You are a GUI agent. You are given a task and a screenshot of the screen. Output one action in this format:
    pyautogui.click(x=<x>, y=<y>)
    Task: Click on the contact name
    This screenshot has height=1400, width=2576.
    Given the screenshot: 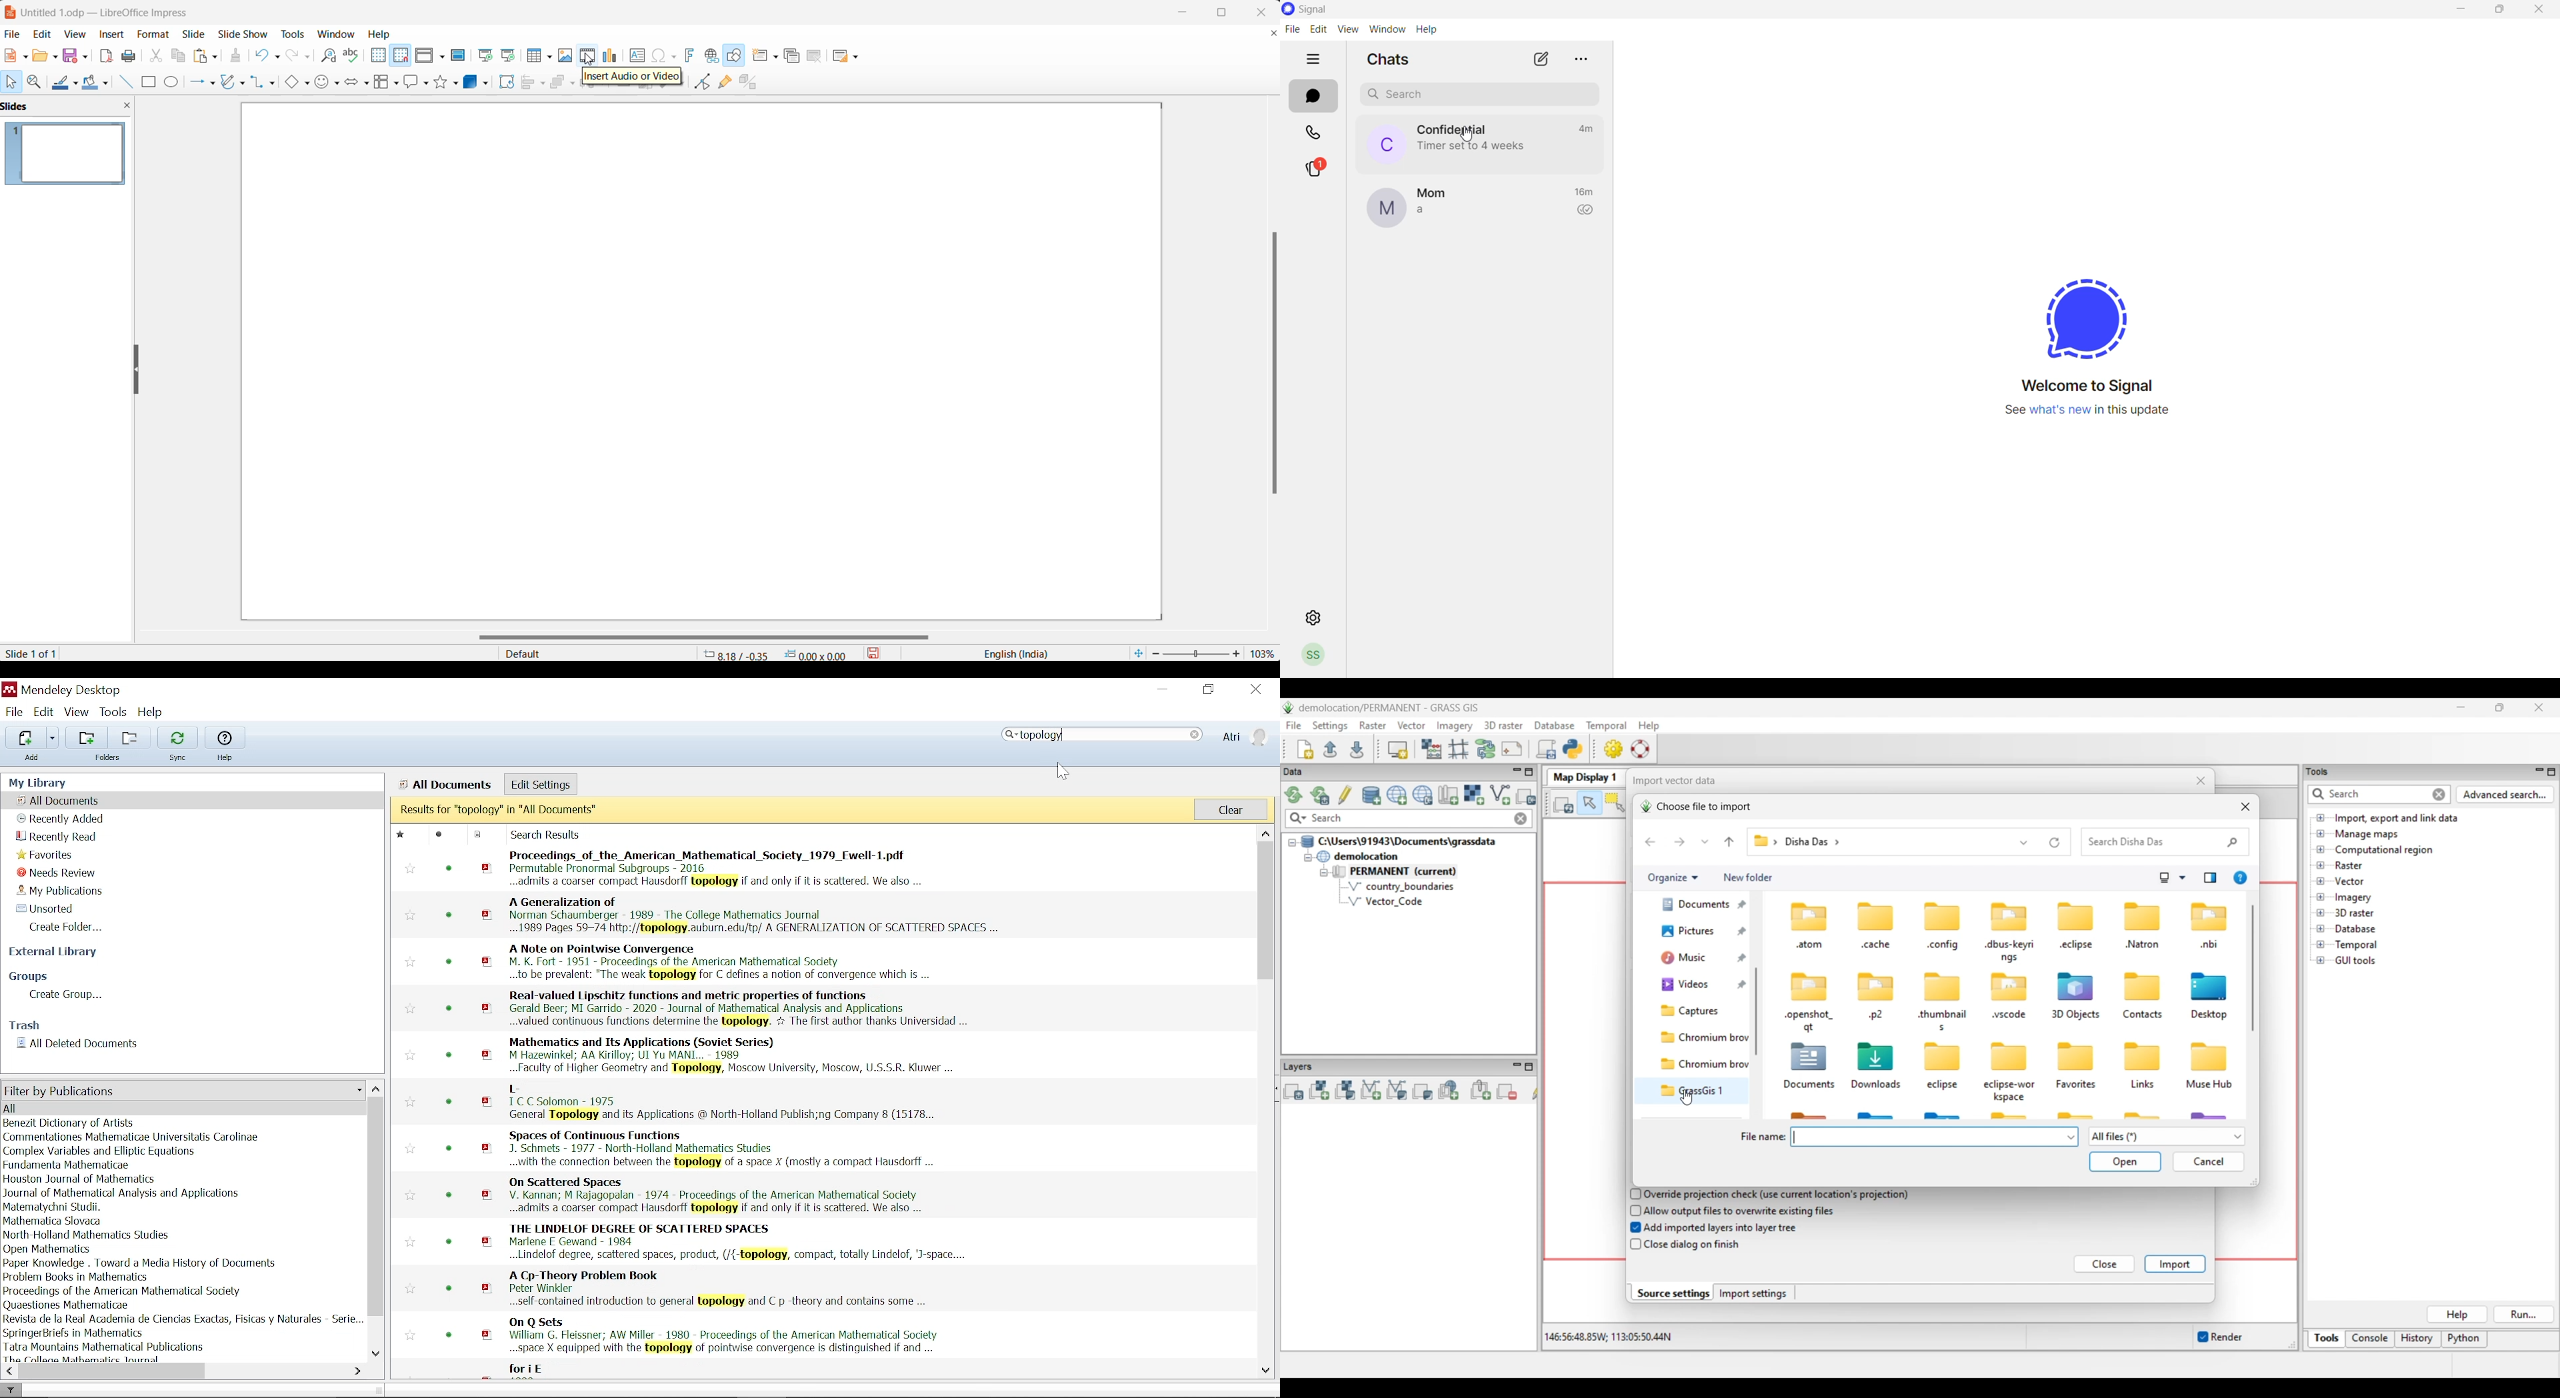 What is the action you would take?
    pyautogui.click(x=1453, y=131)
    